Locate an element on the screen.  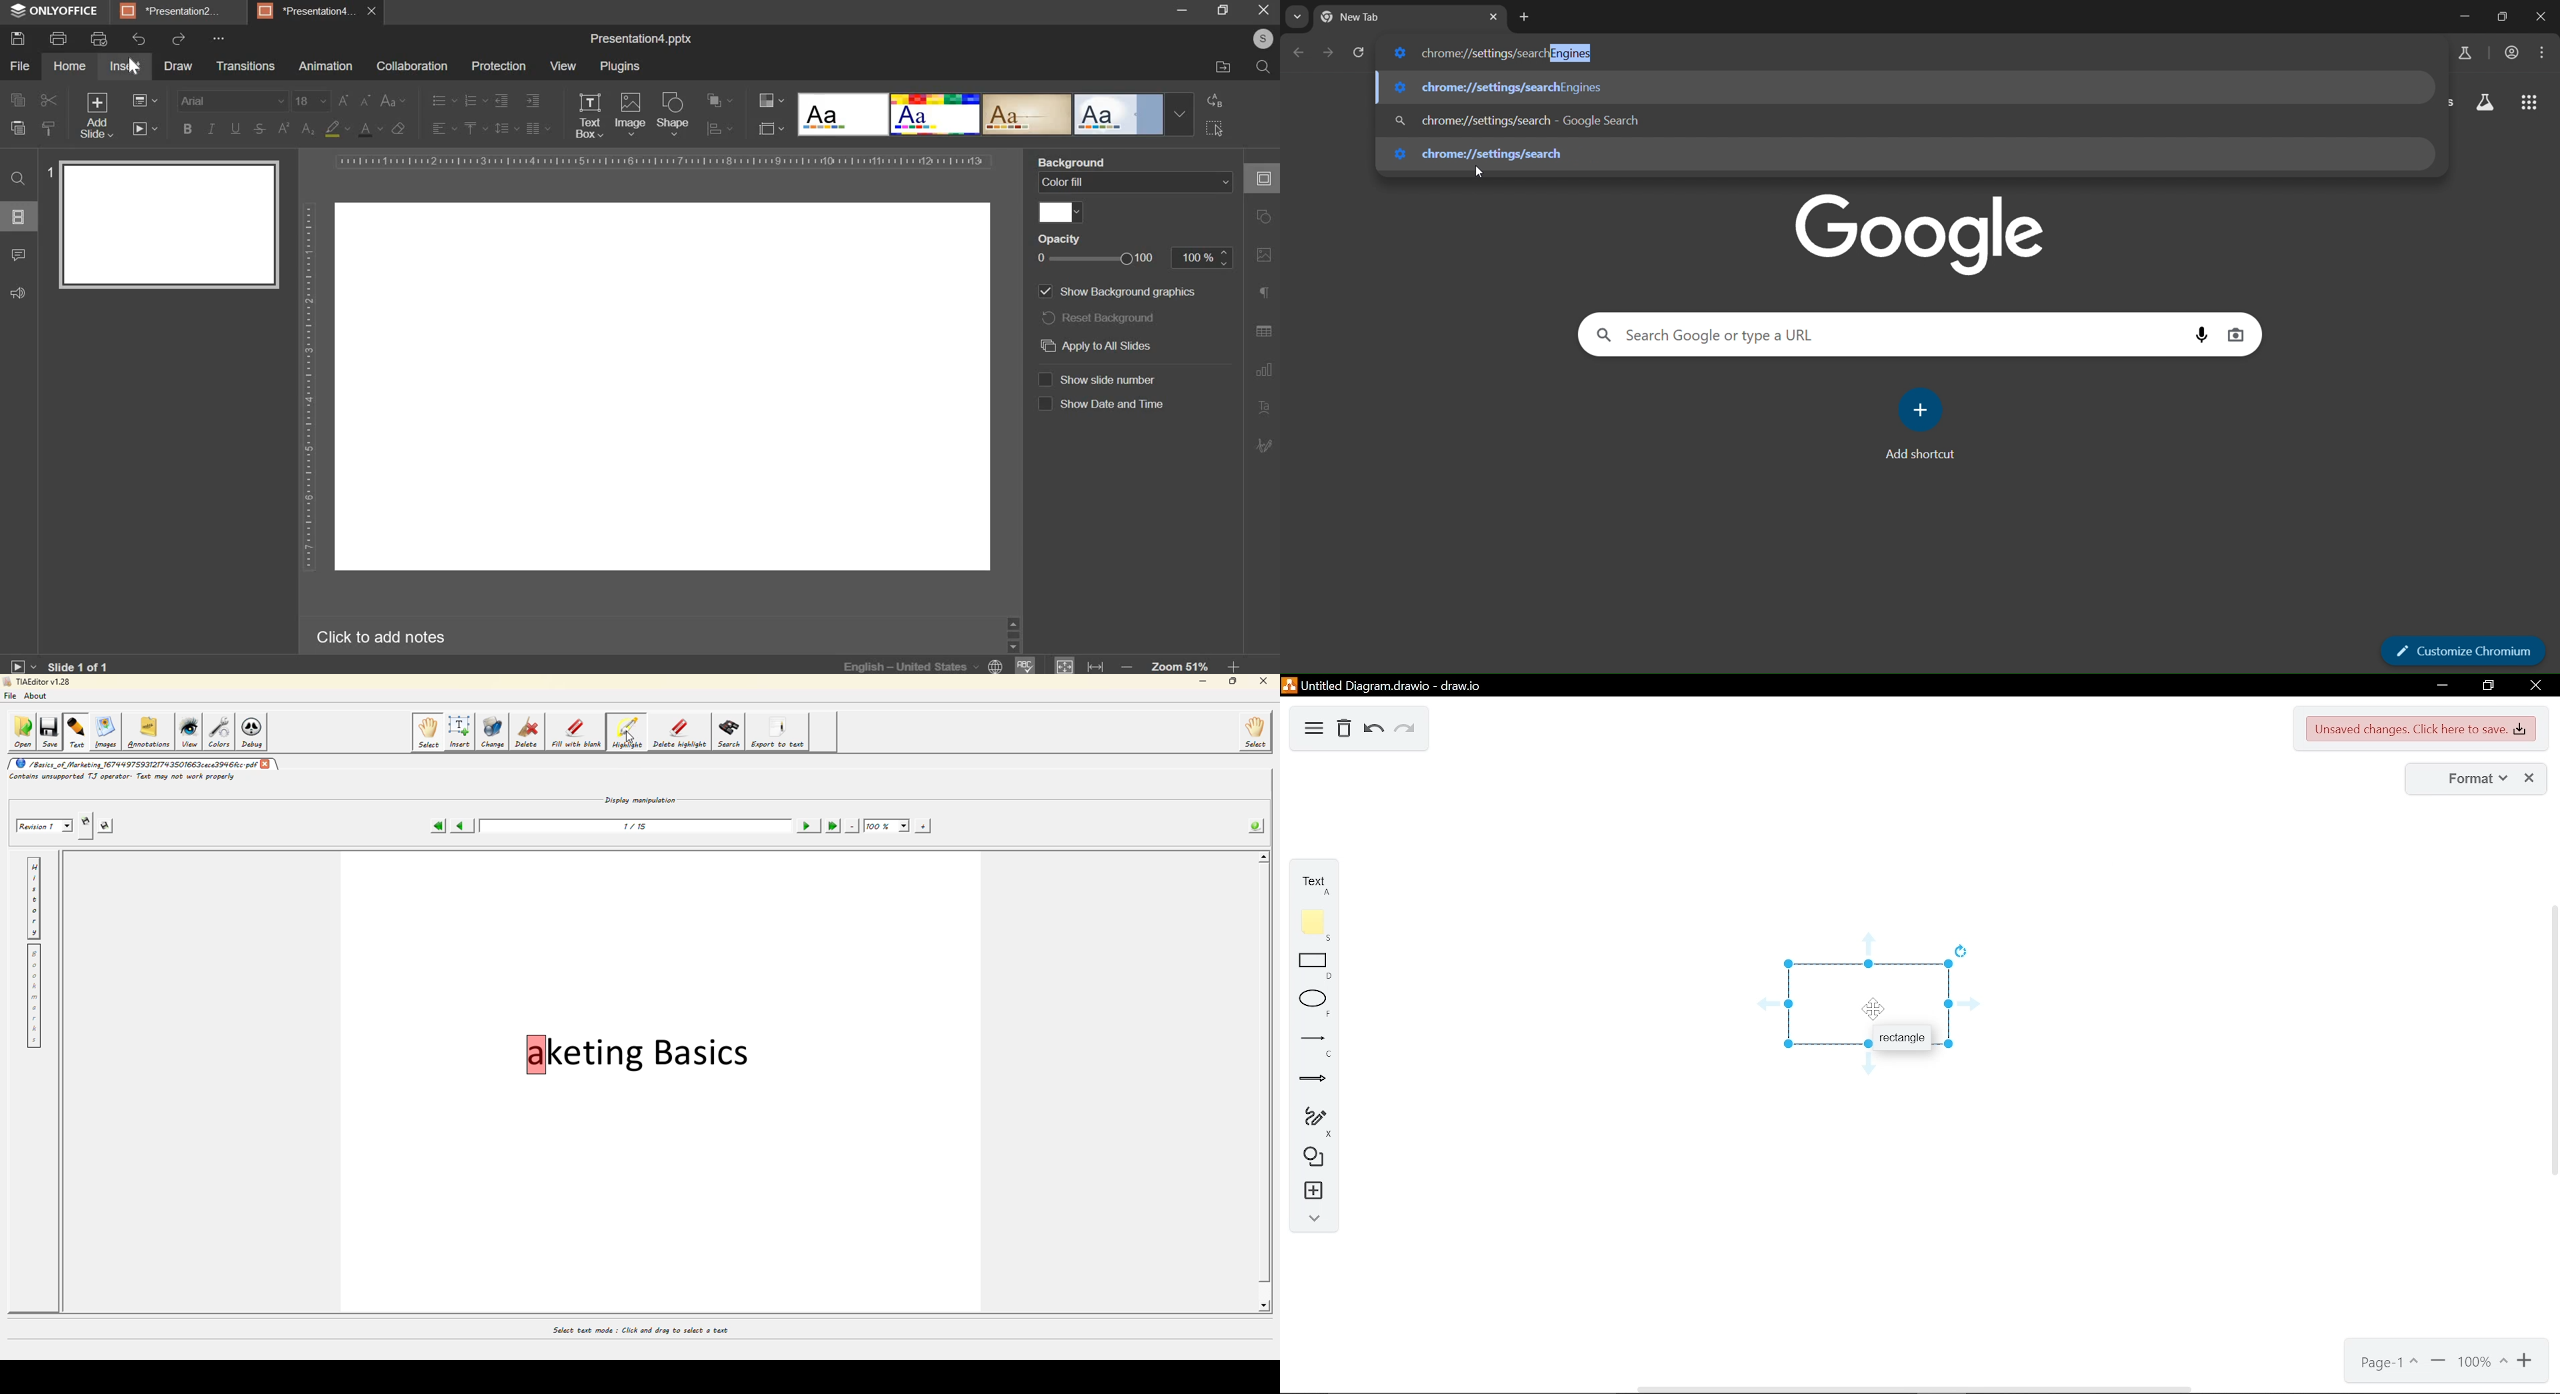
increment font size is located at coordinates (344, 99).